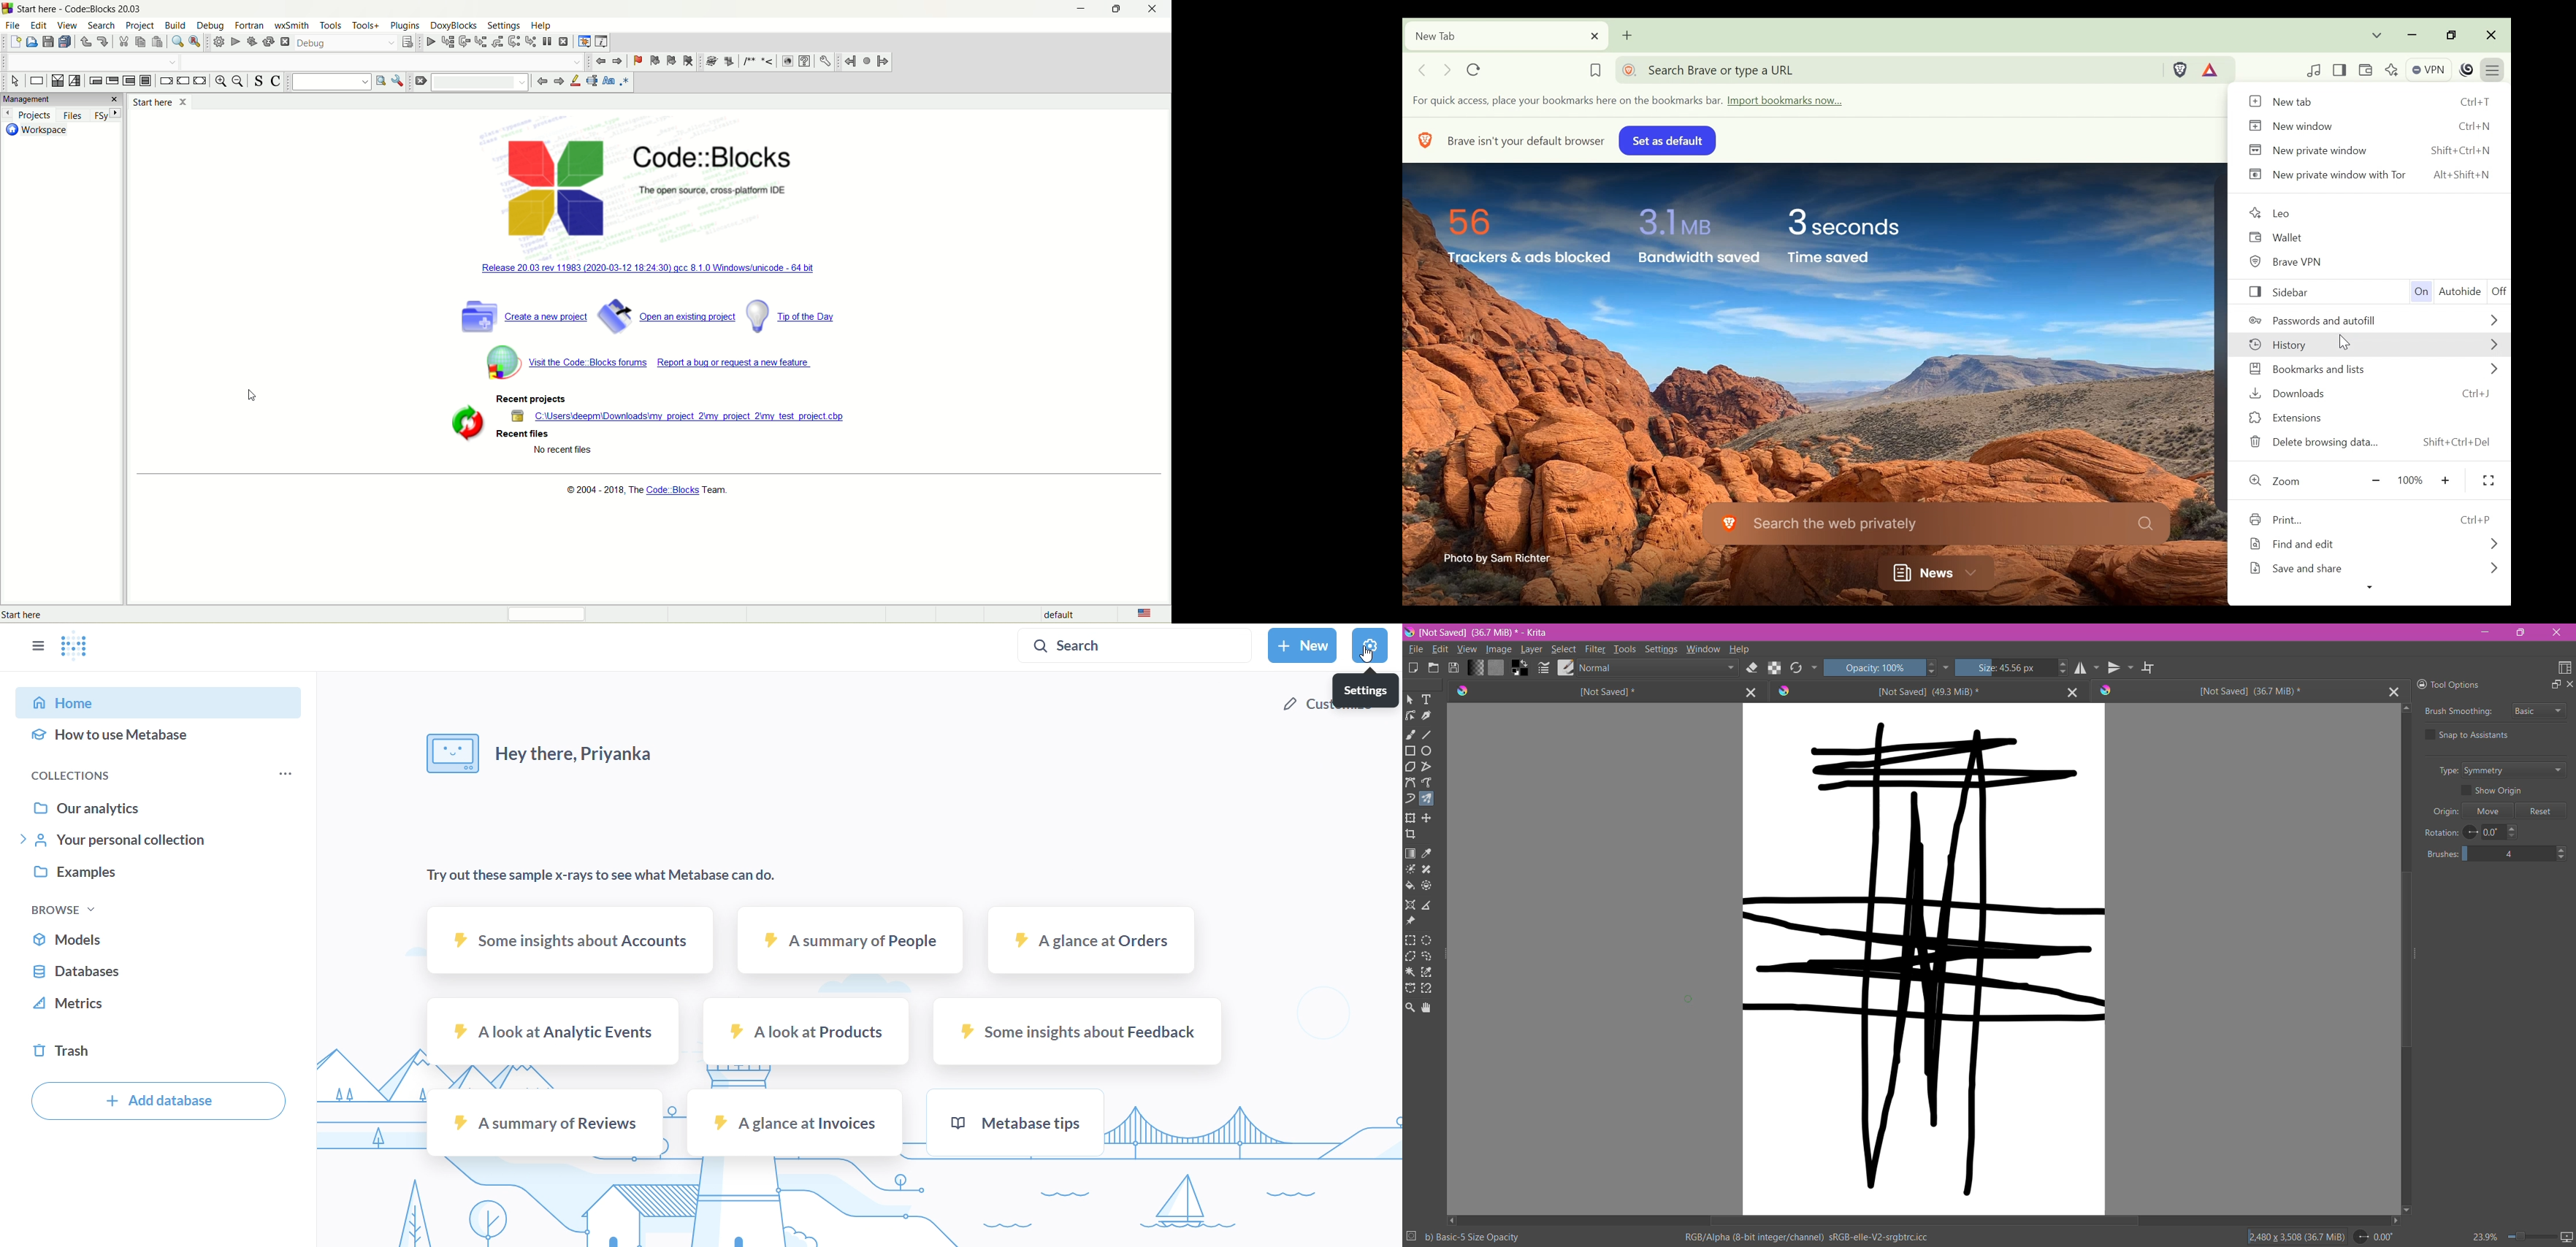 The image size is (2576, 1260). Describe the element at coordinates (1428, 735) in the screenshot. I see `Line Tool` at that location.